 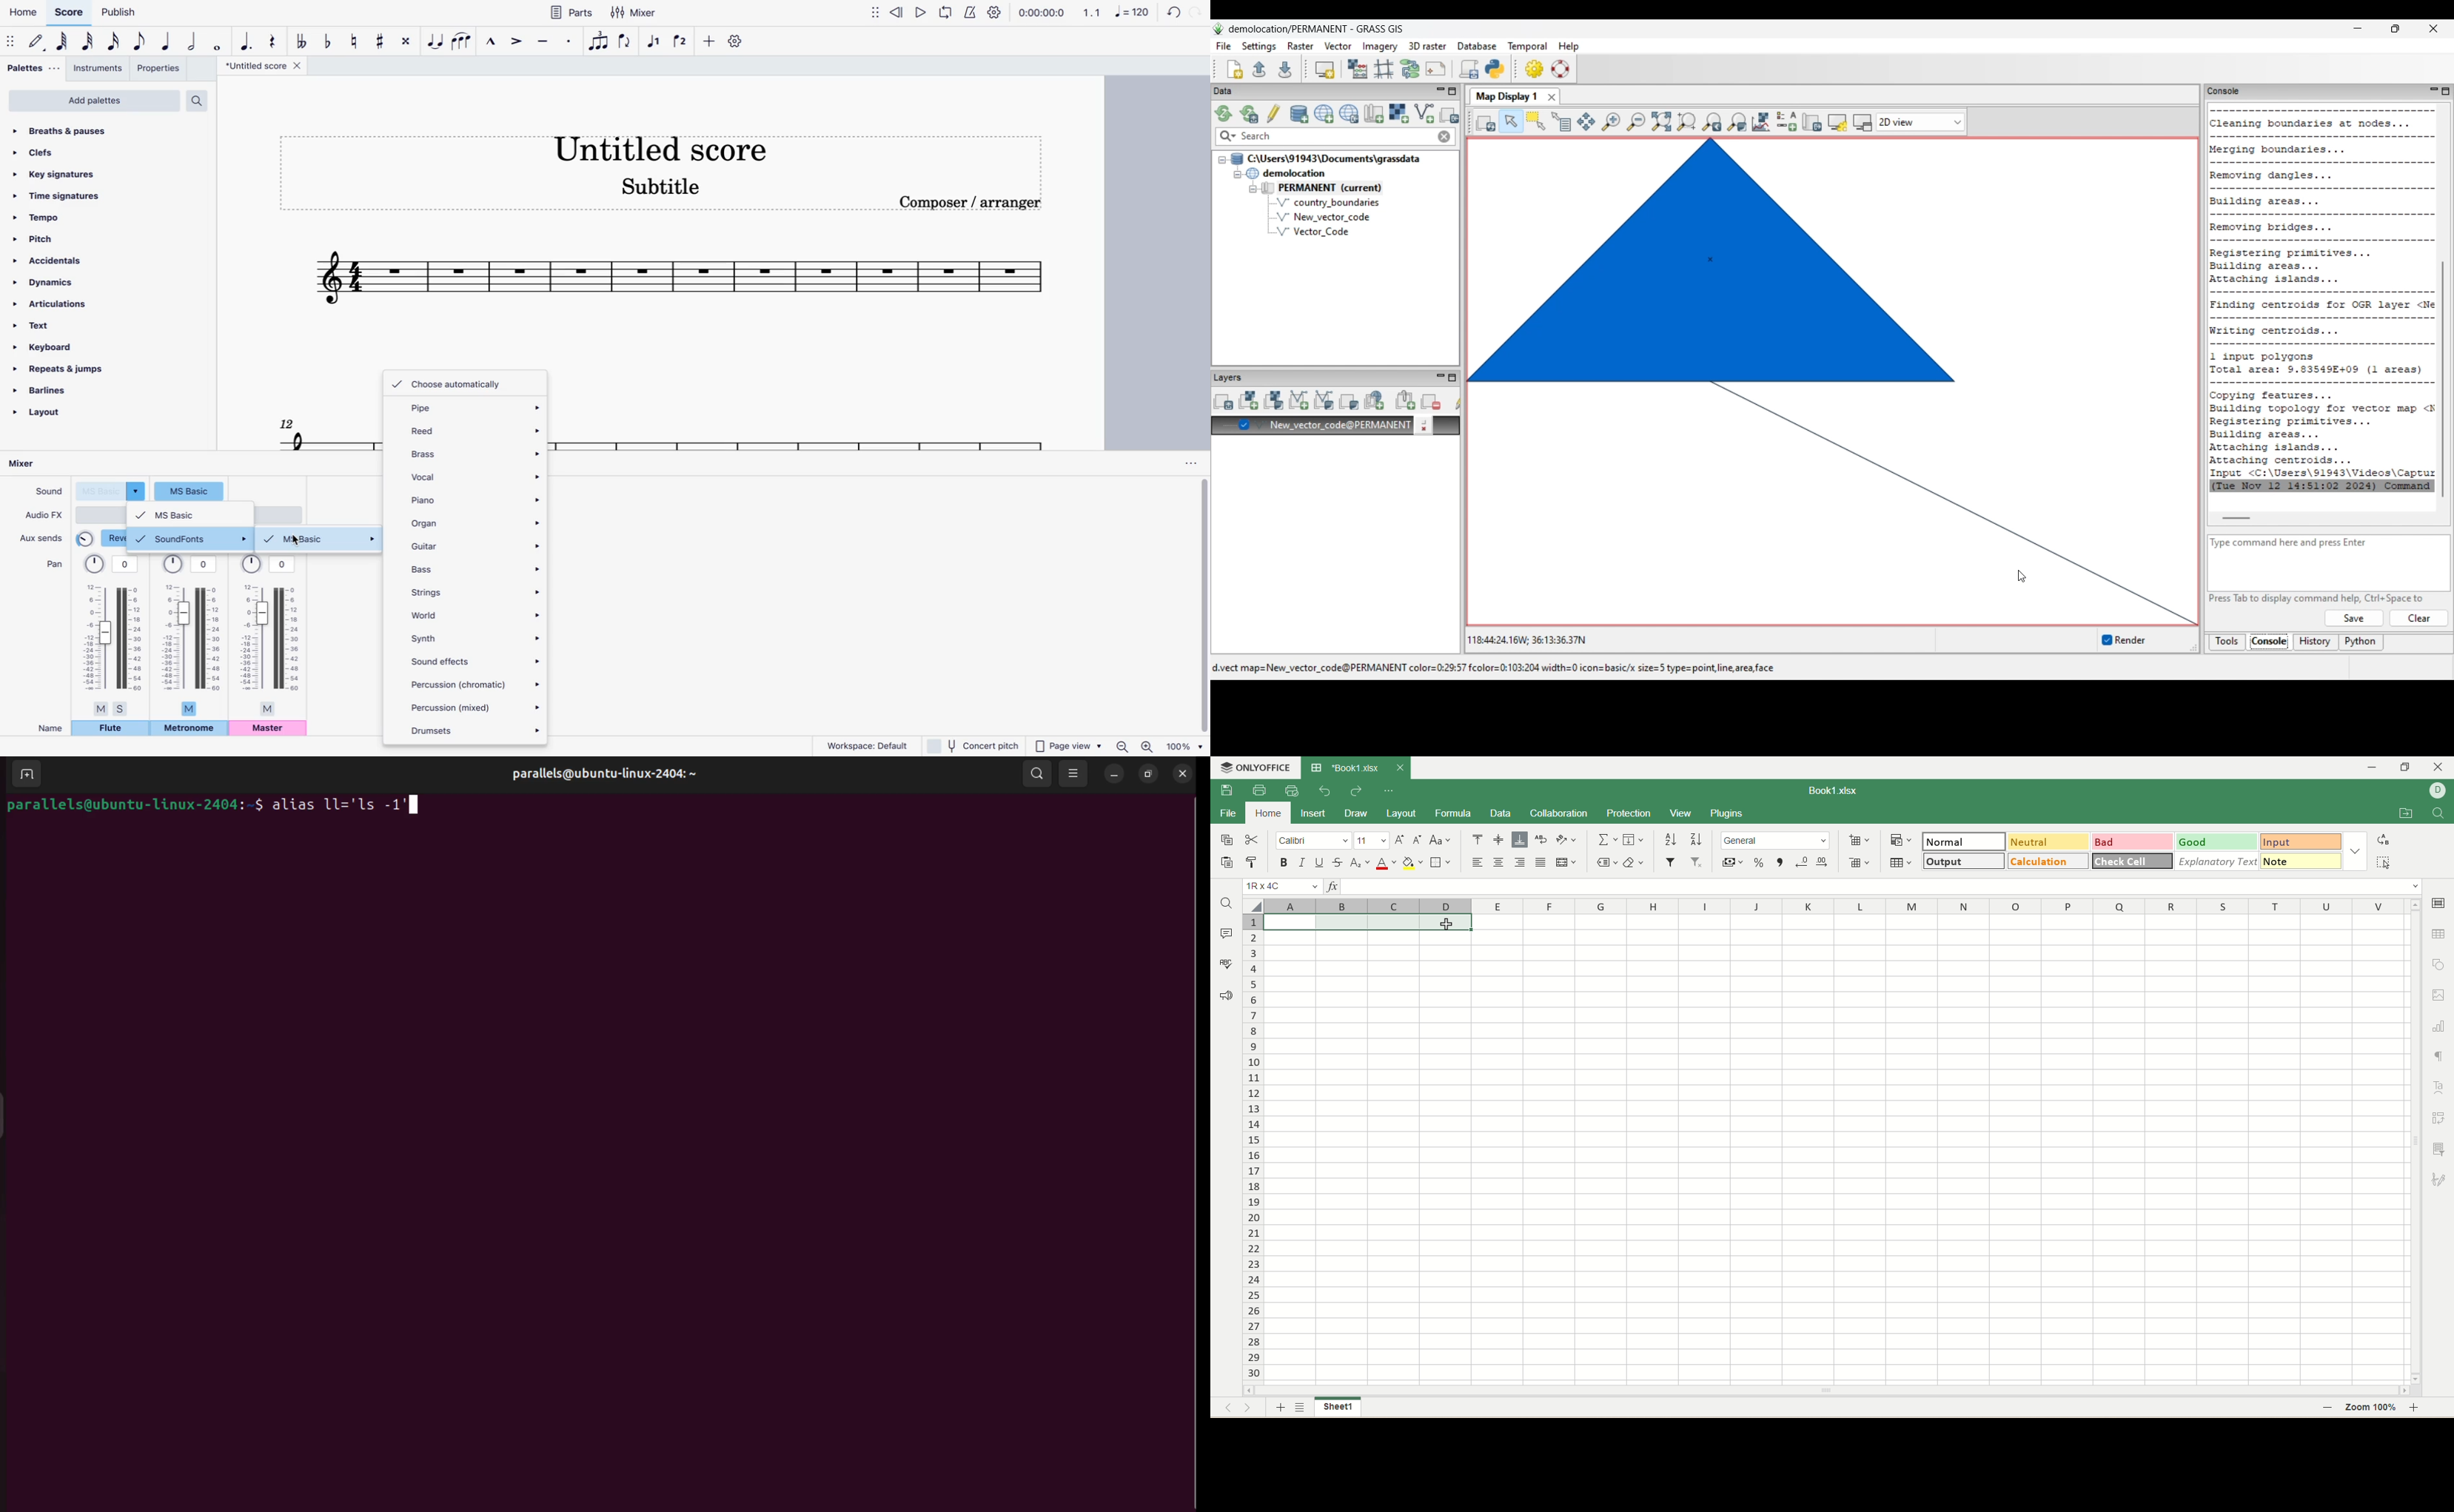 What do you see at coordinates (44, 515) in the screenshot?
I see `audio fx` at bounding box center [44, 515].